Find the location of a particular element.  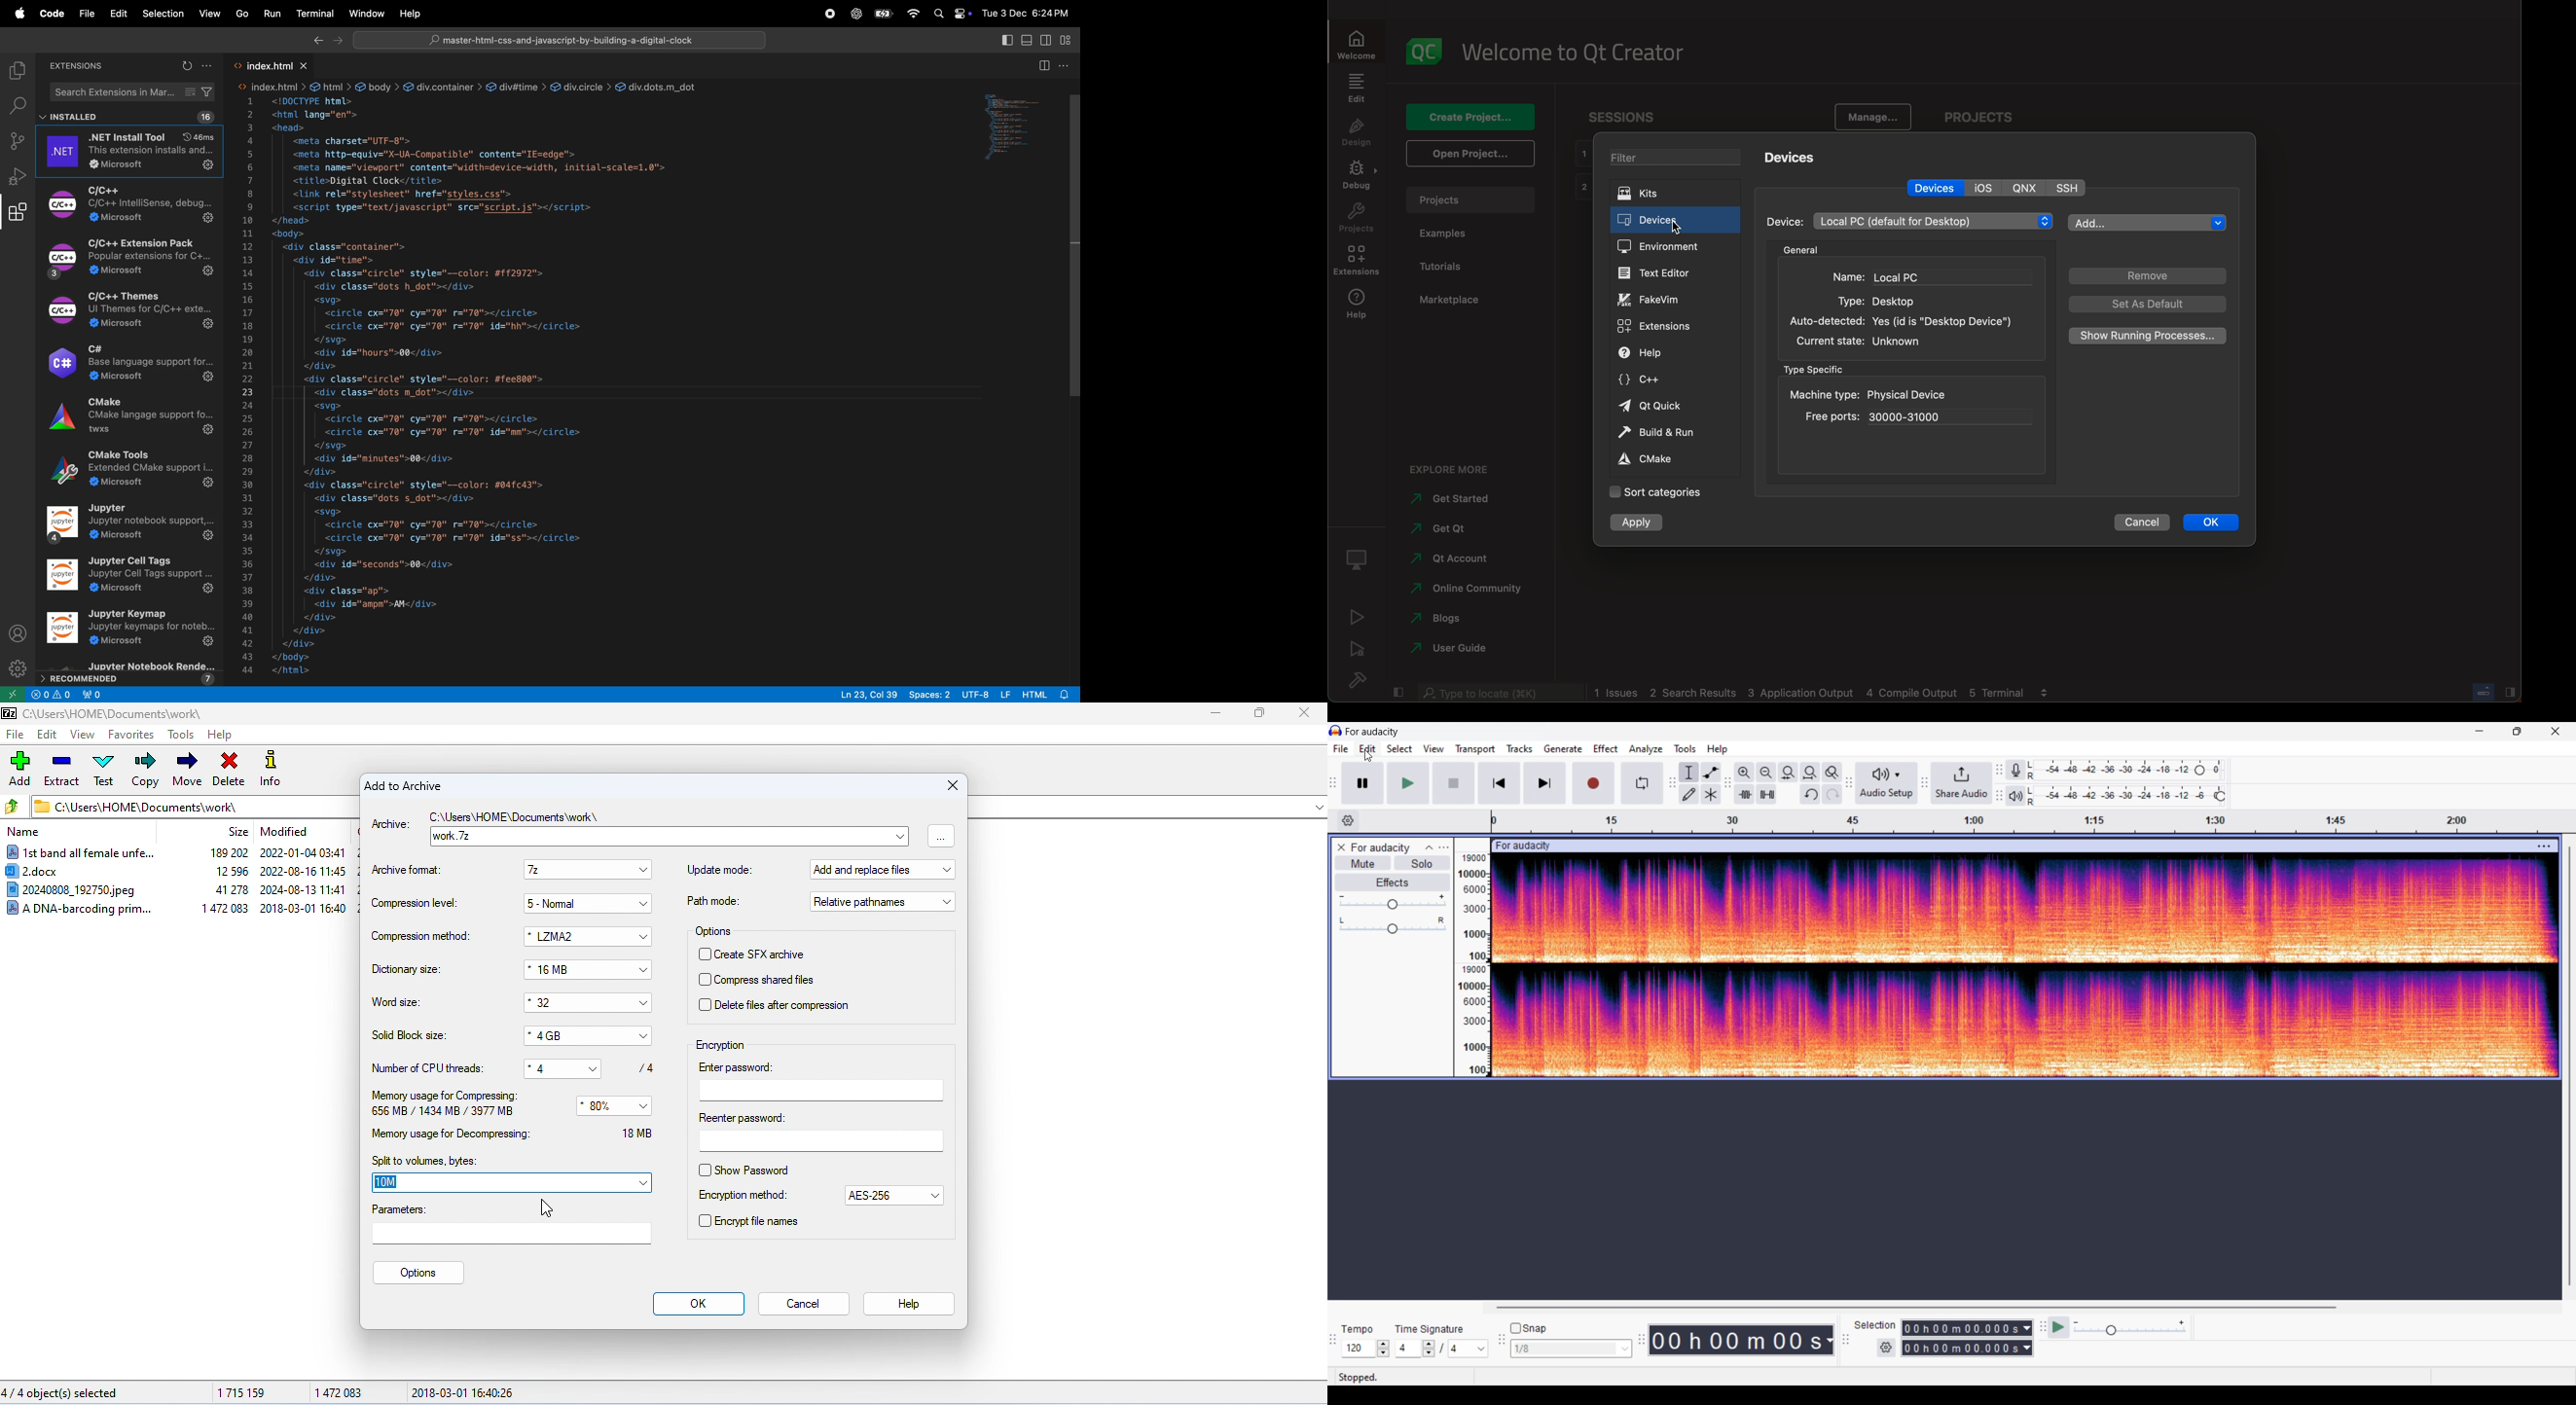

projects is located at coordinates (1355, 221).